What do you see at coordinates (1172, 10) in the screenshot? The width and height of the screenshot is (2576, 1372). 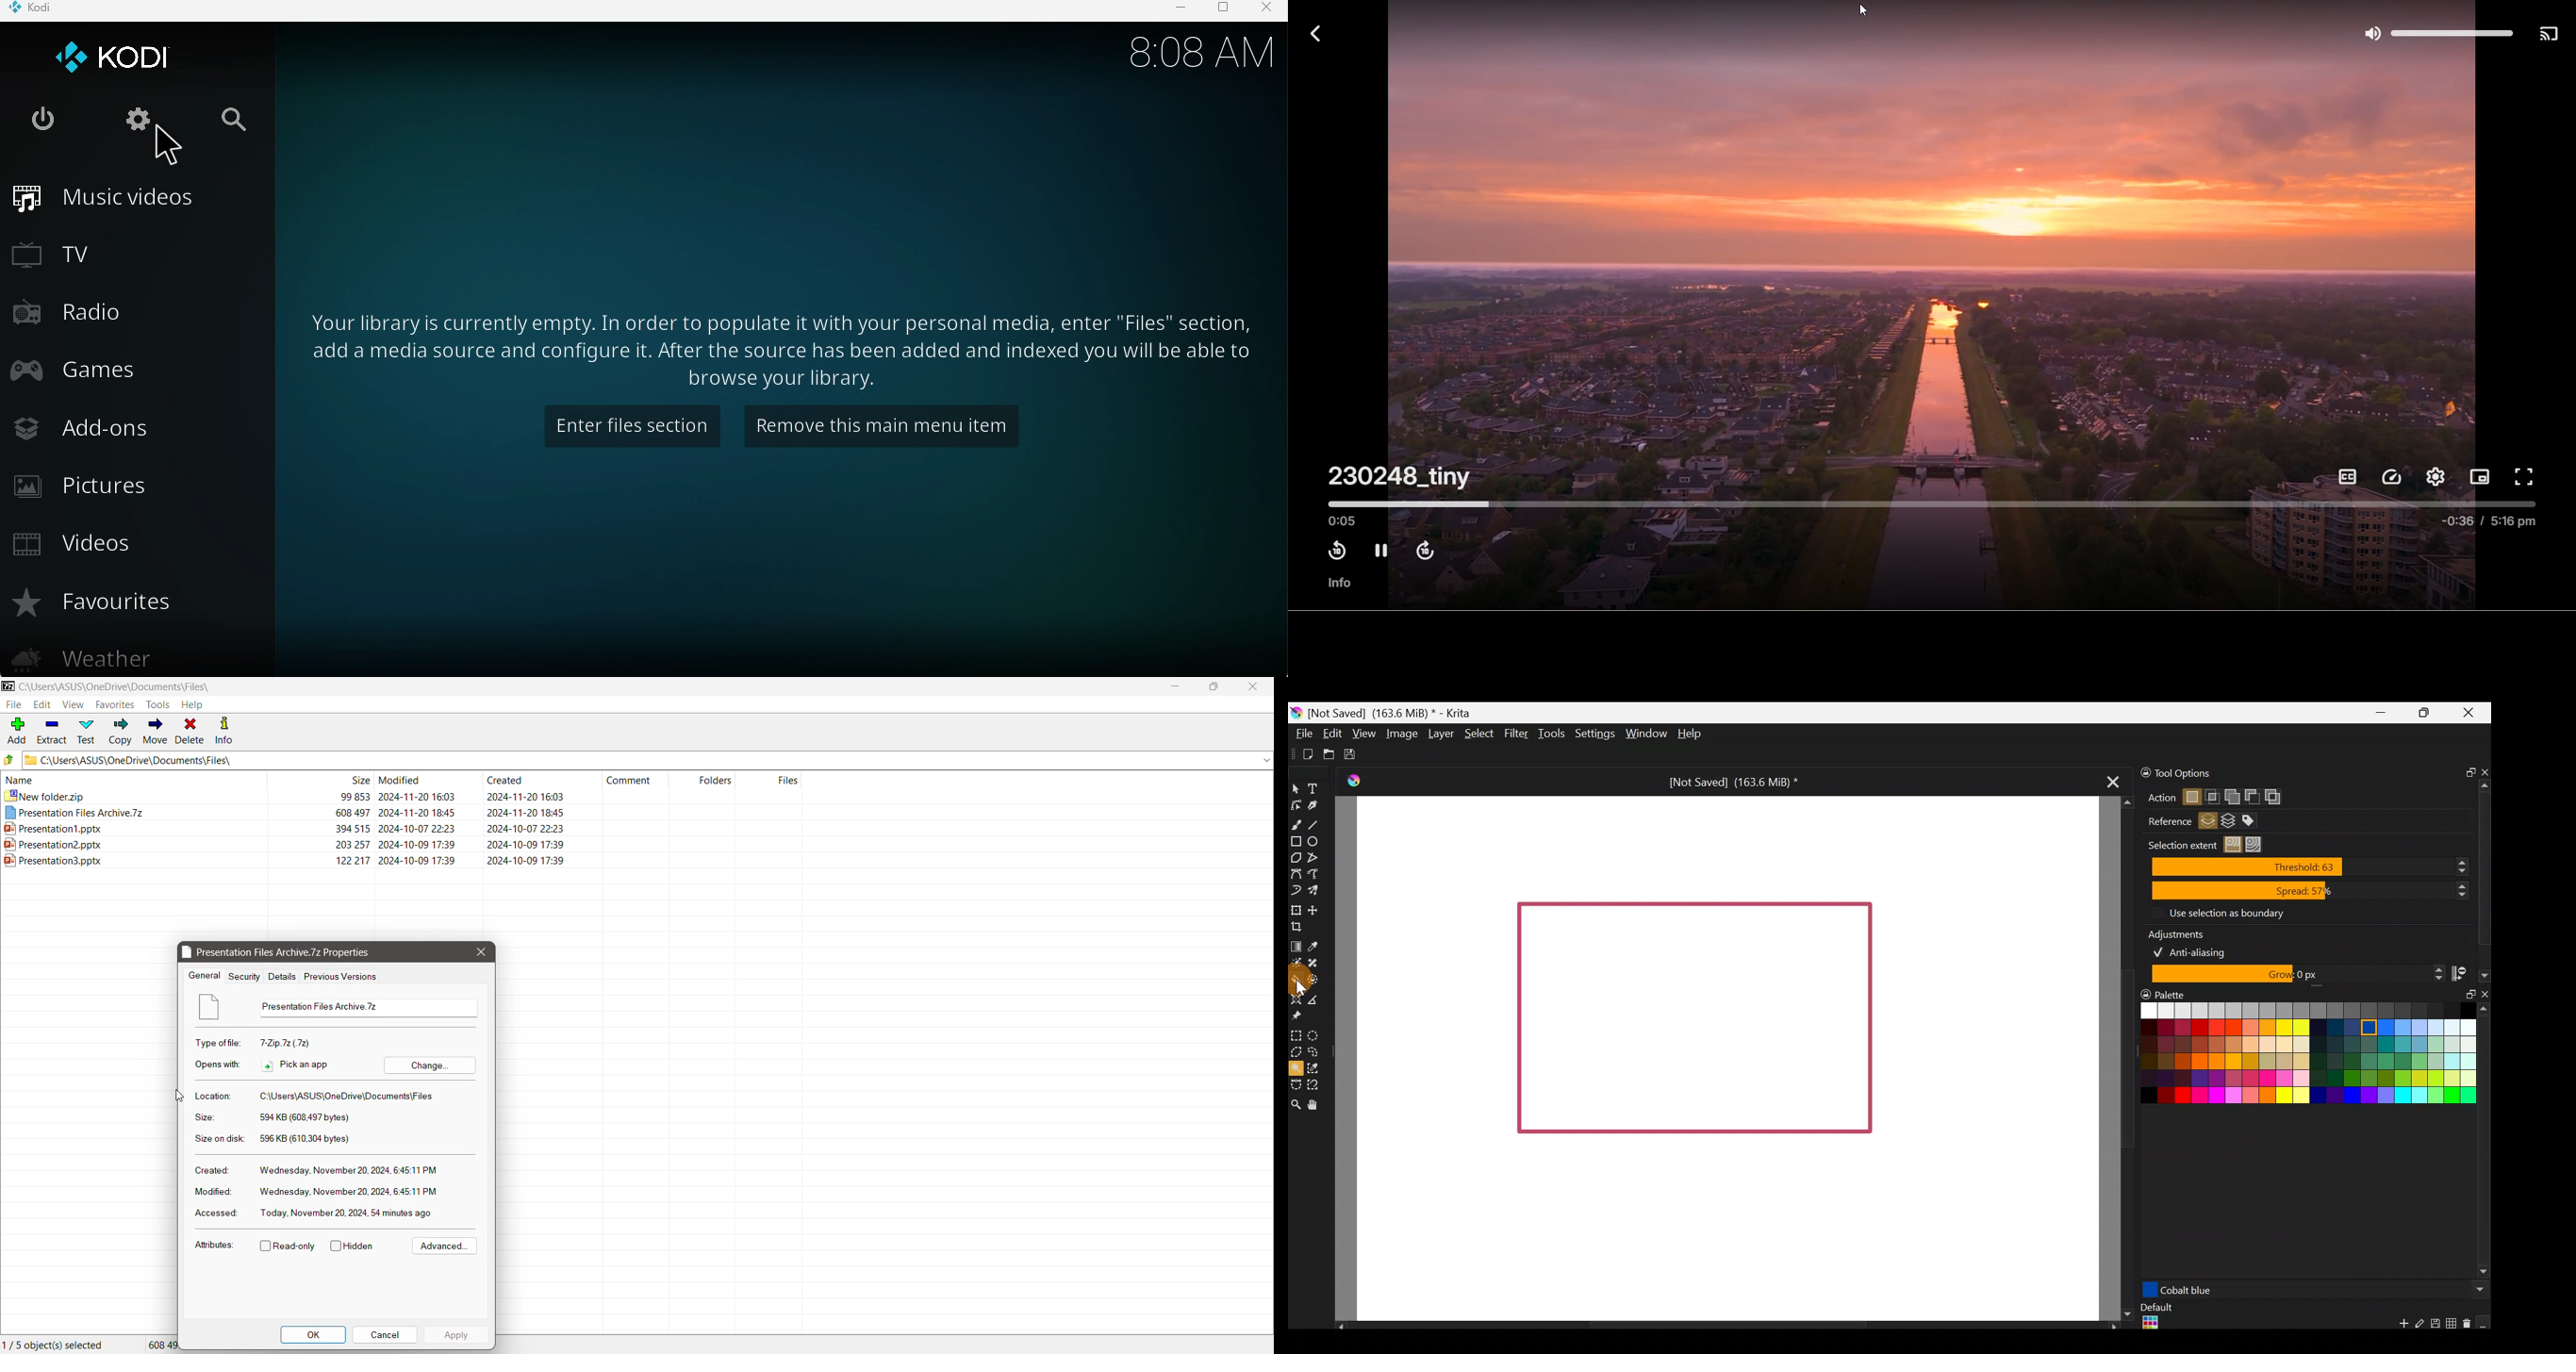 I see `Minimize` at bounding box center [1172, 10].